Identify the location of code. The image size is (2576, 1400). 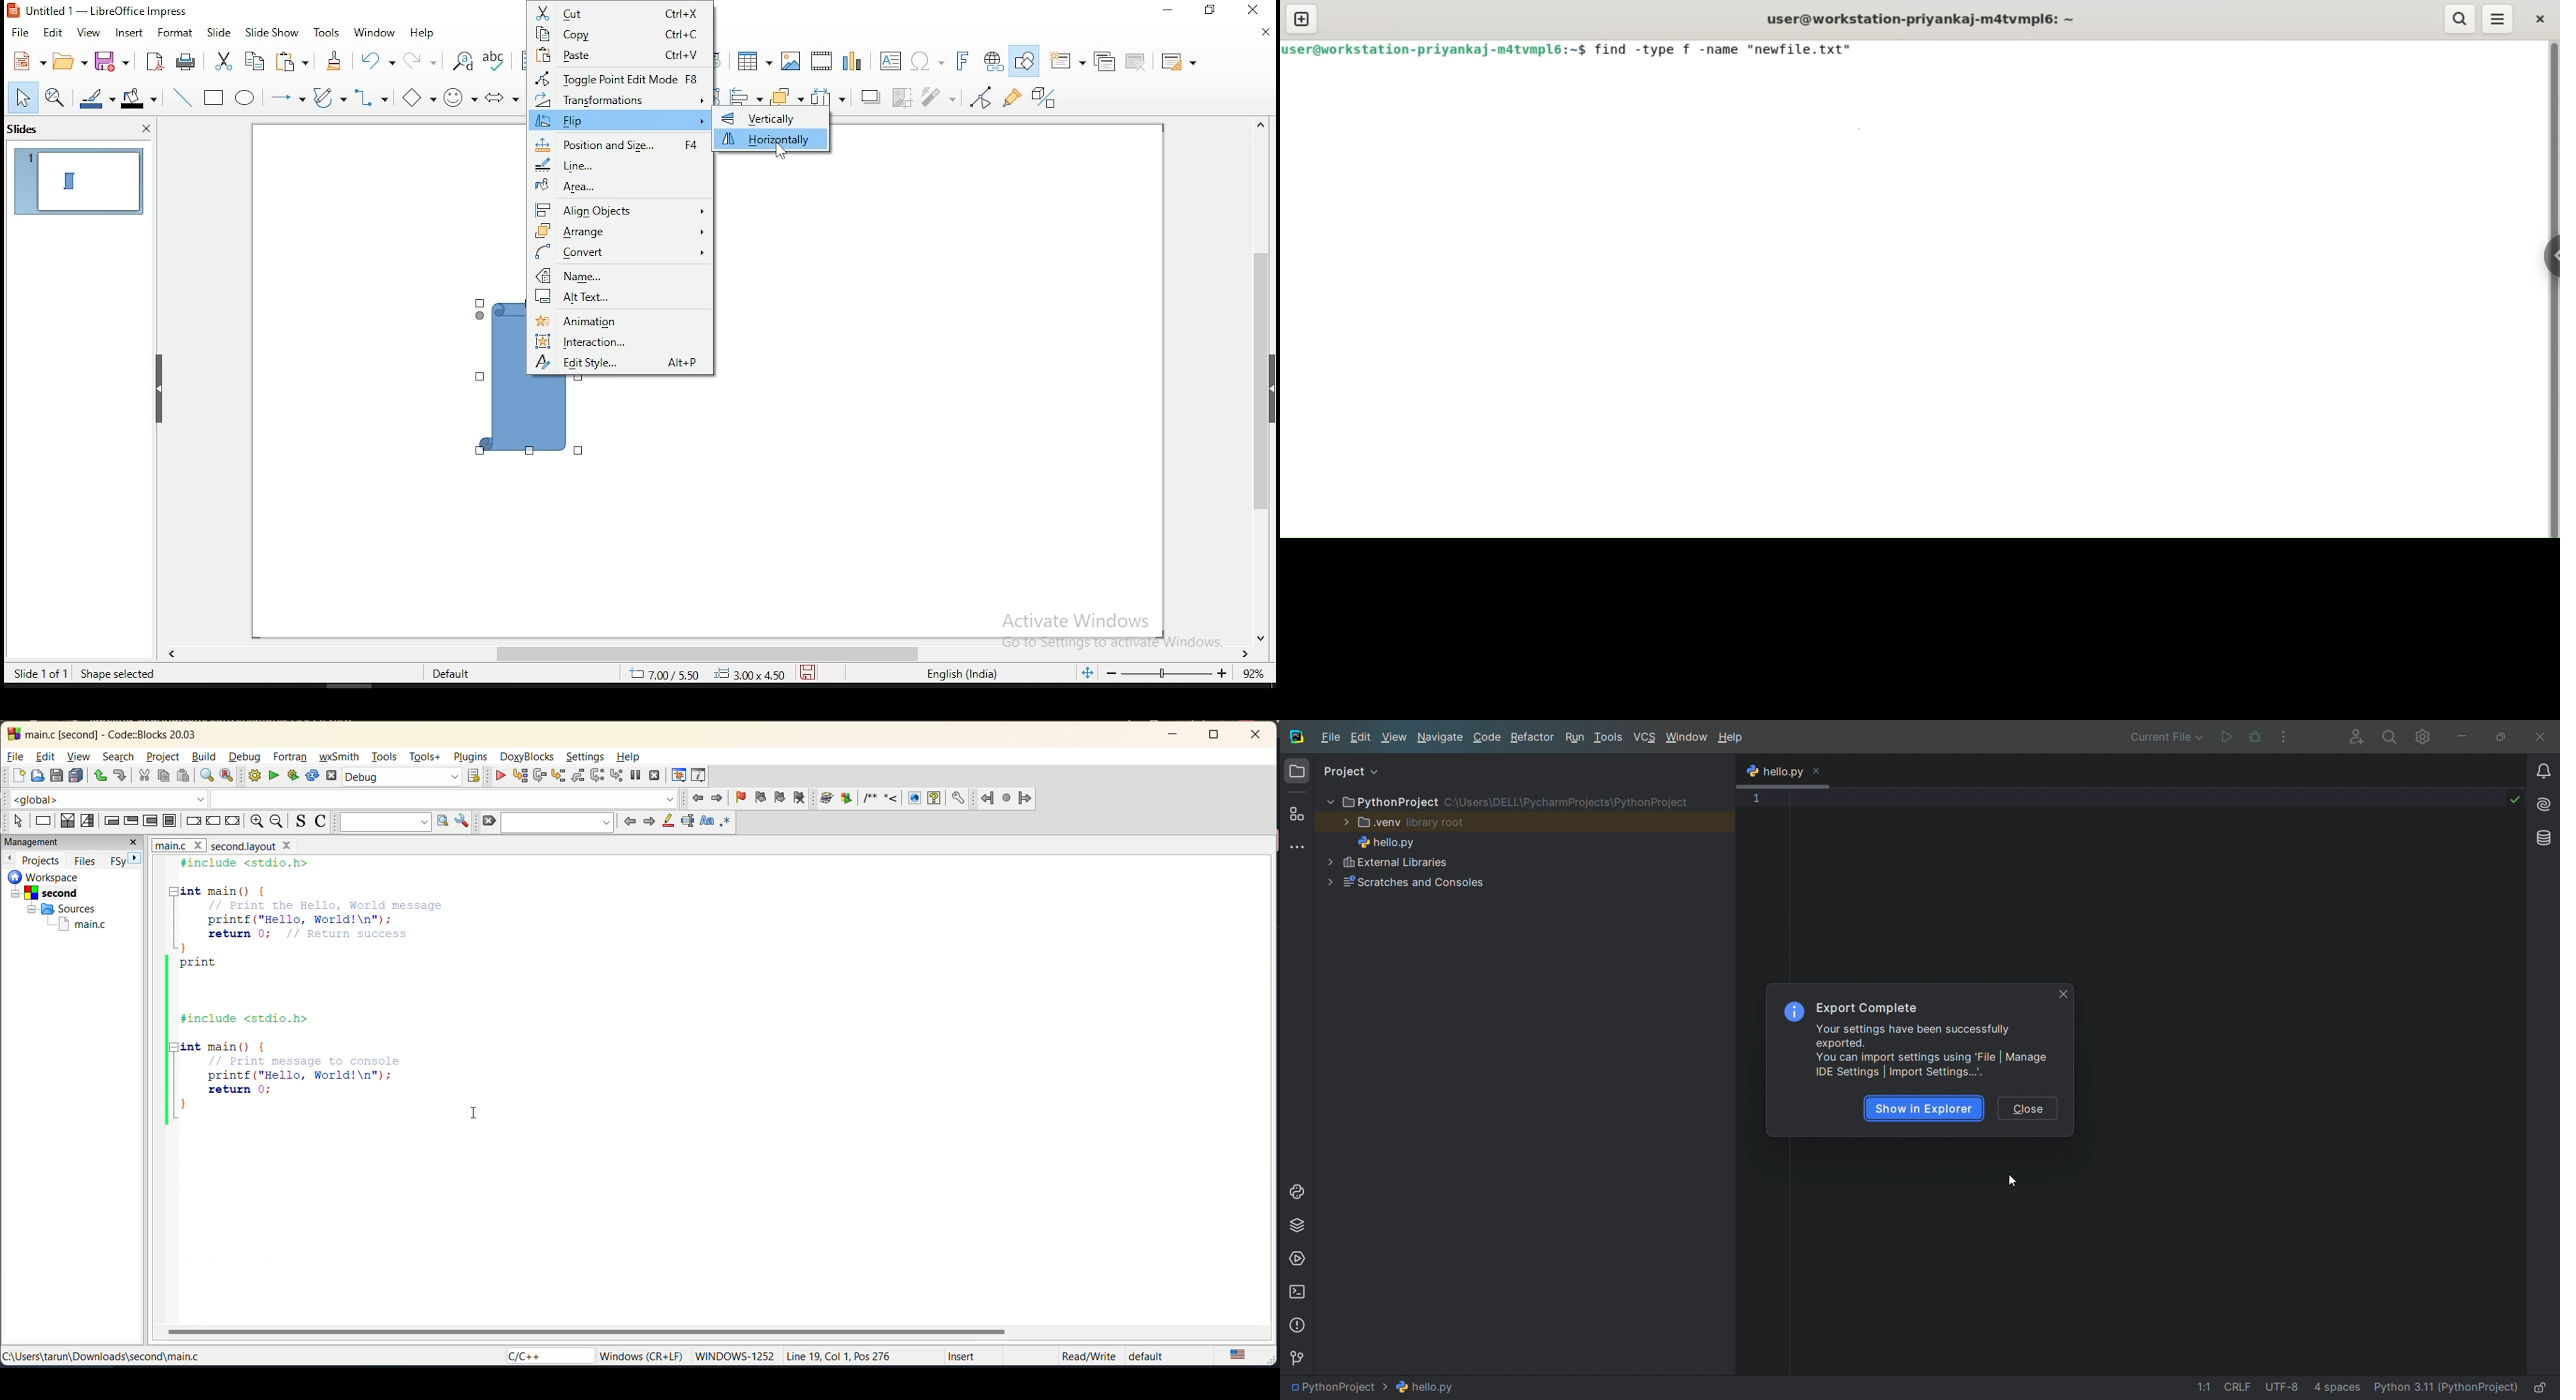
(1488, 737).